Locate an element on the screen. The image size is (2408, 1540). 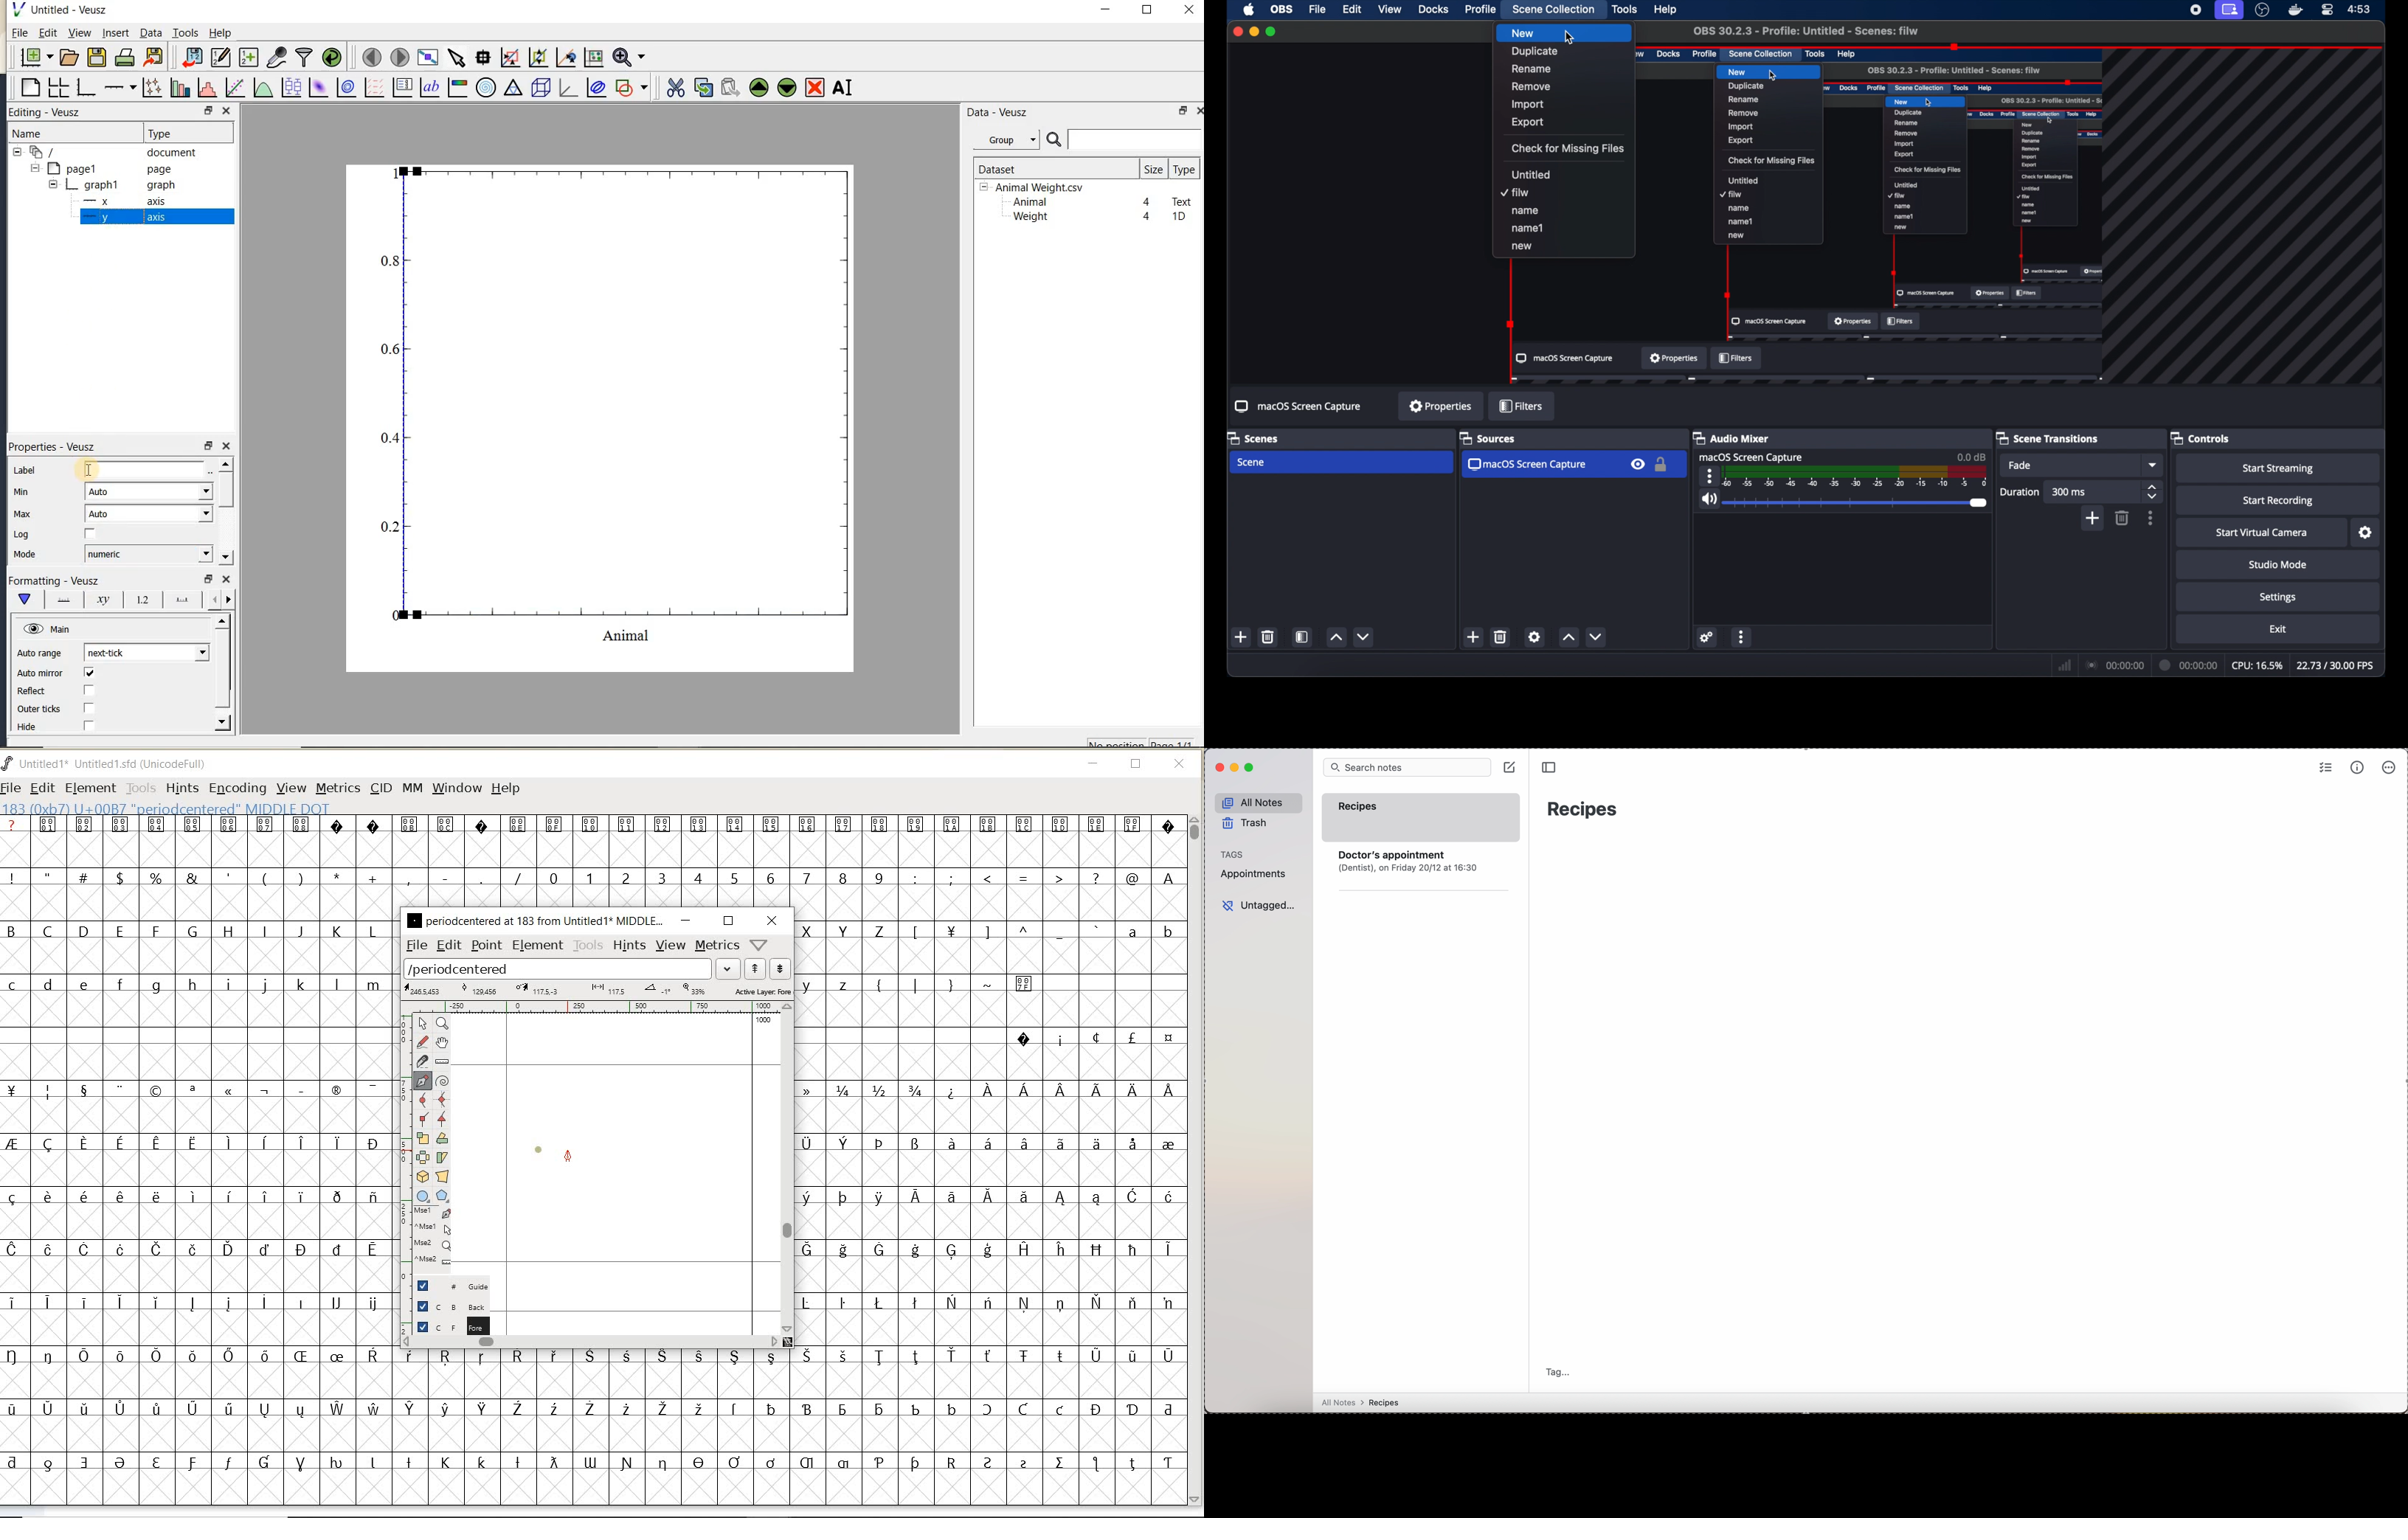
check/uncheck is located at coordinates (88, 725).